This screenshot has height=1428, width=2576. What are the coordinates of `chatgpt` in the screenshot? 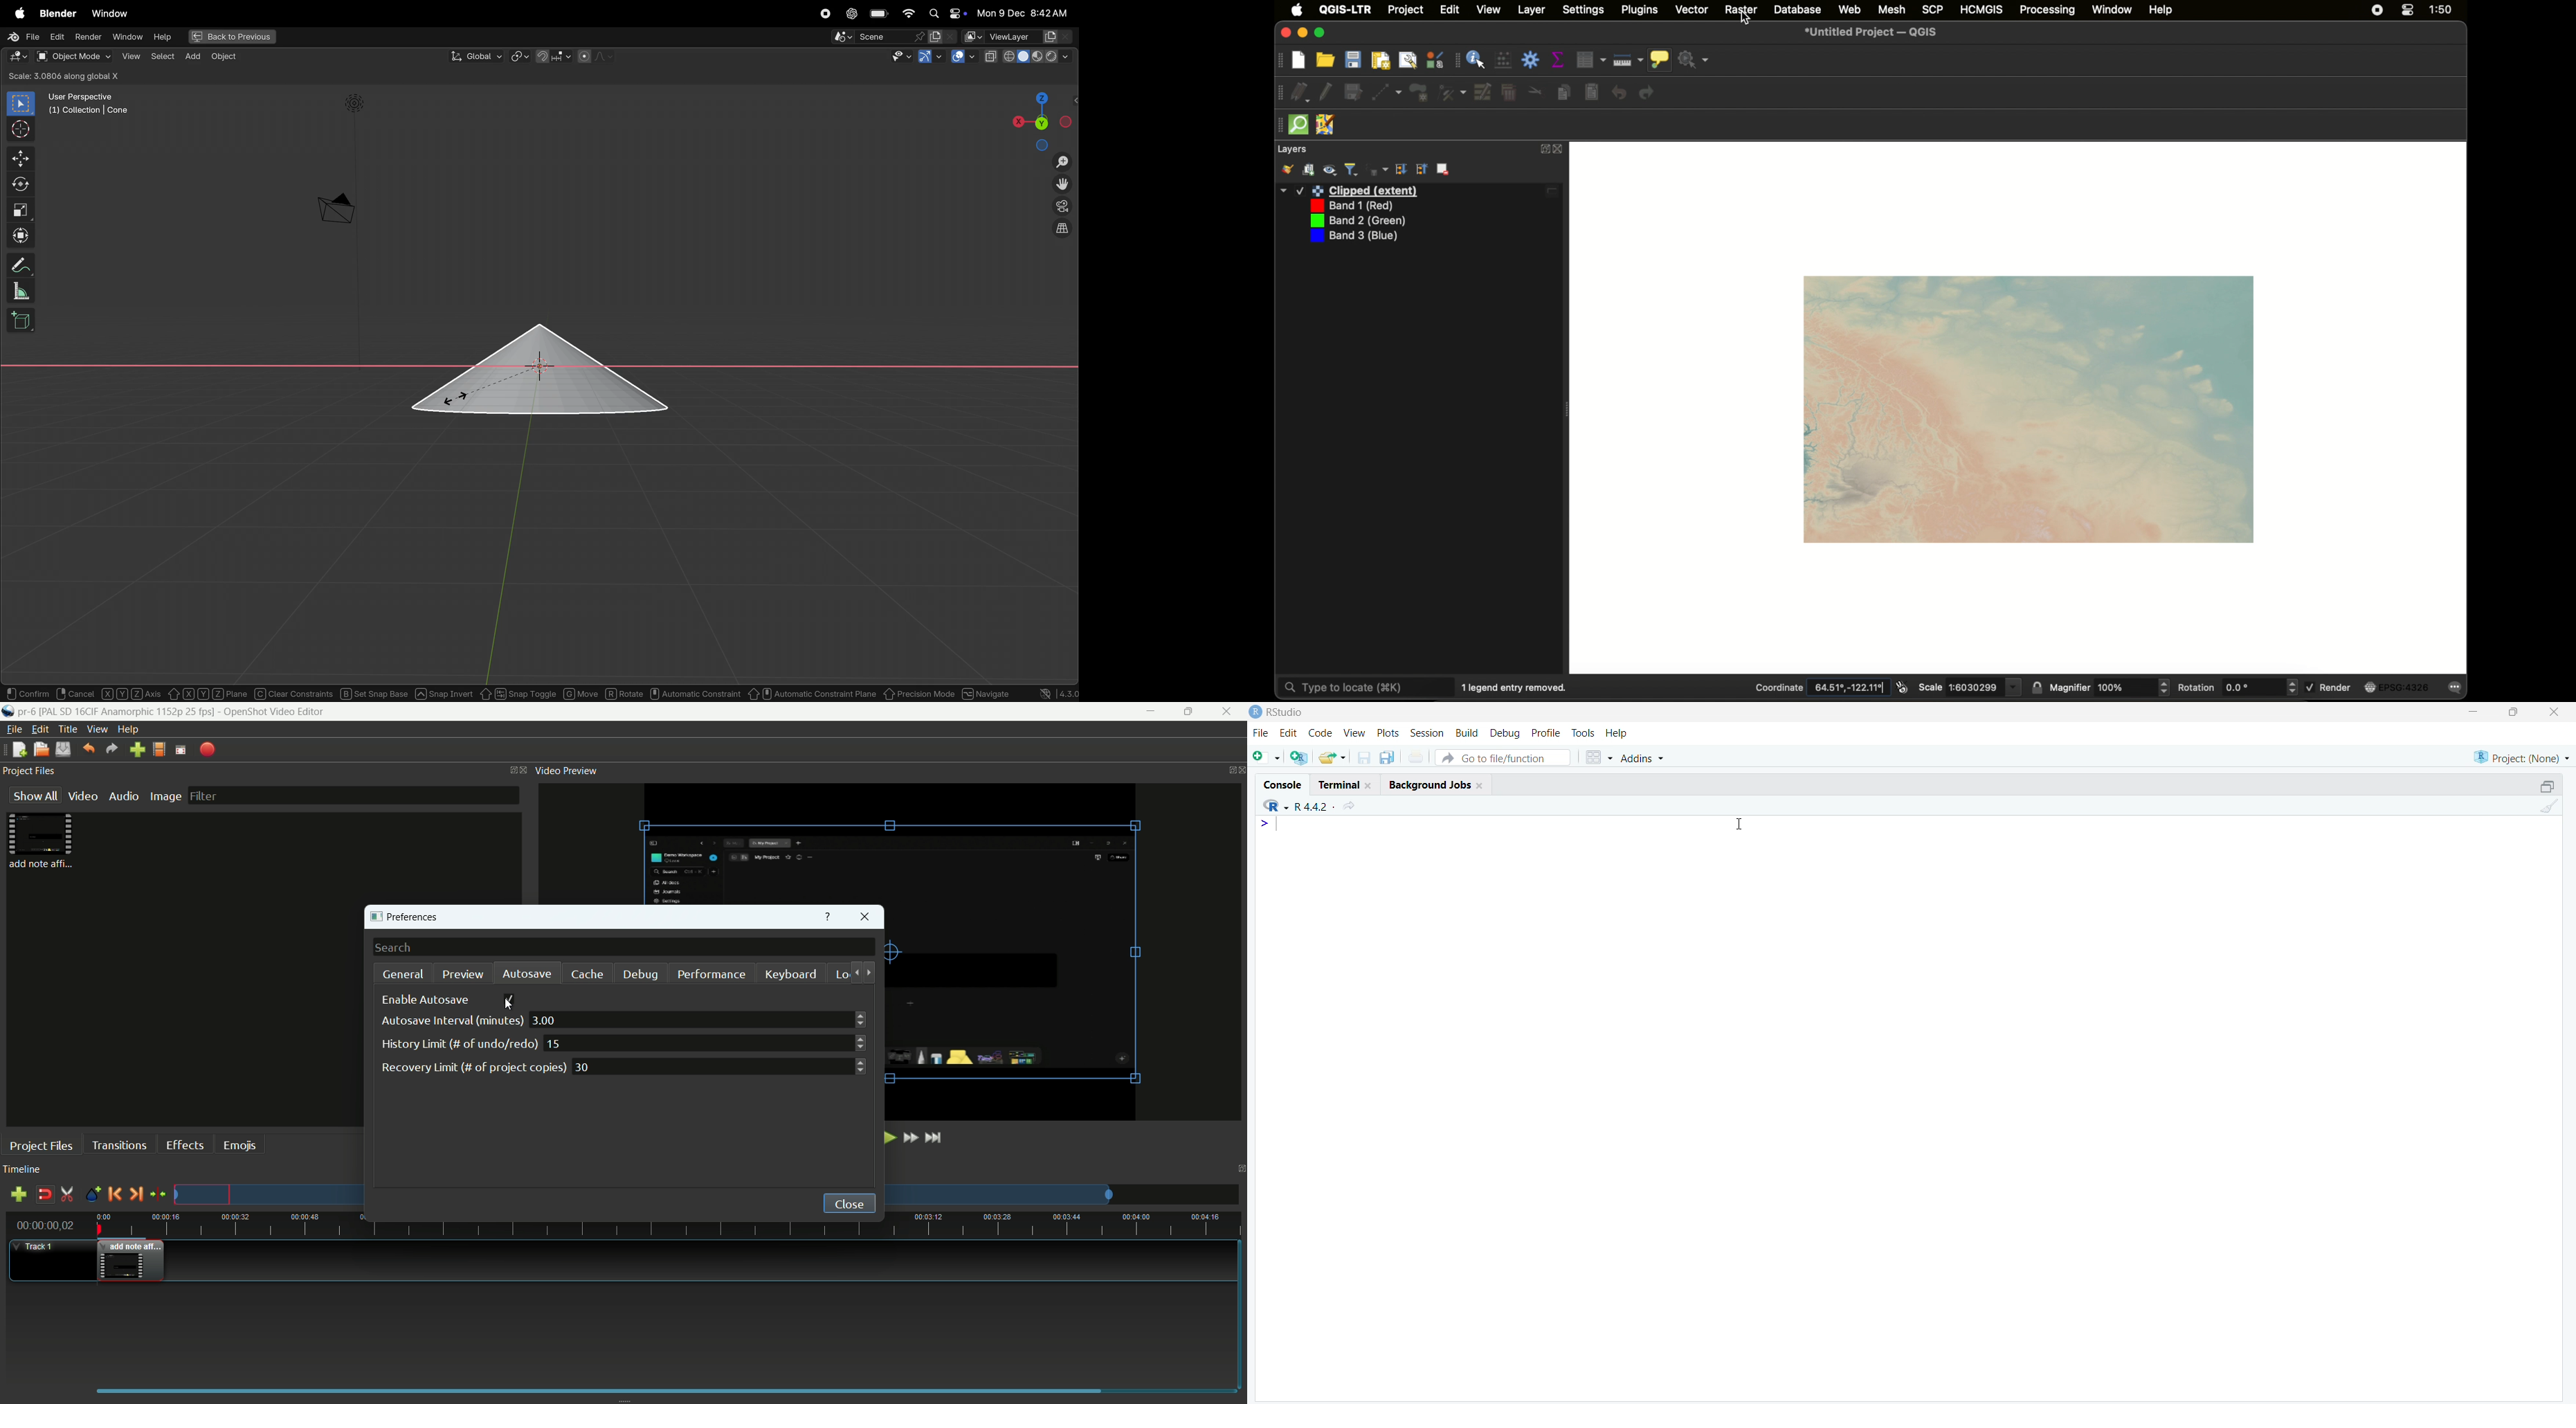 It's located at (852, 14).